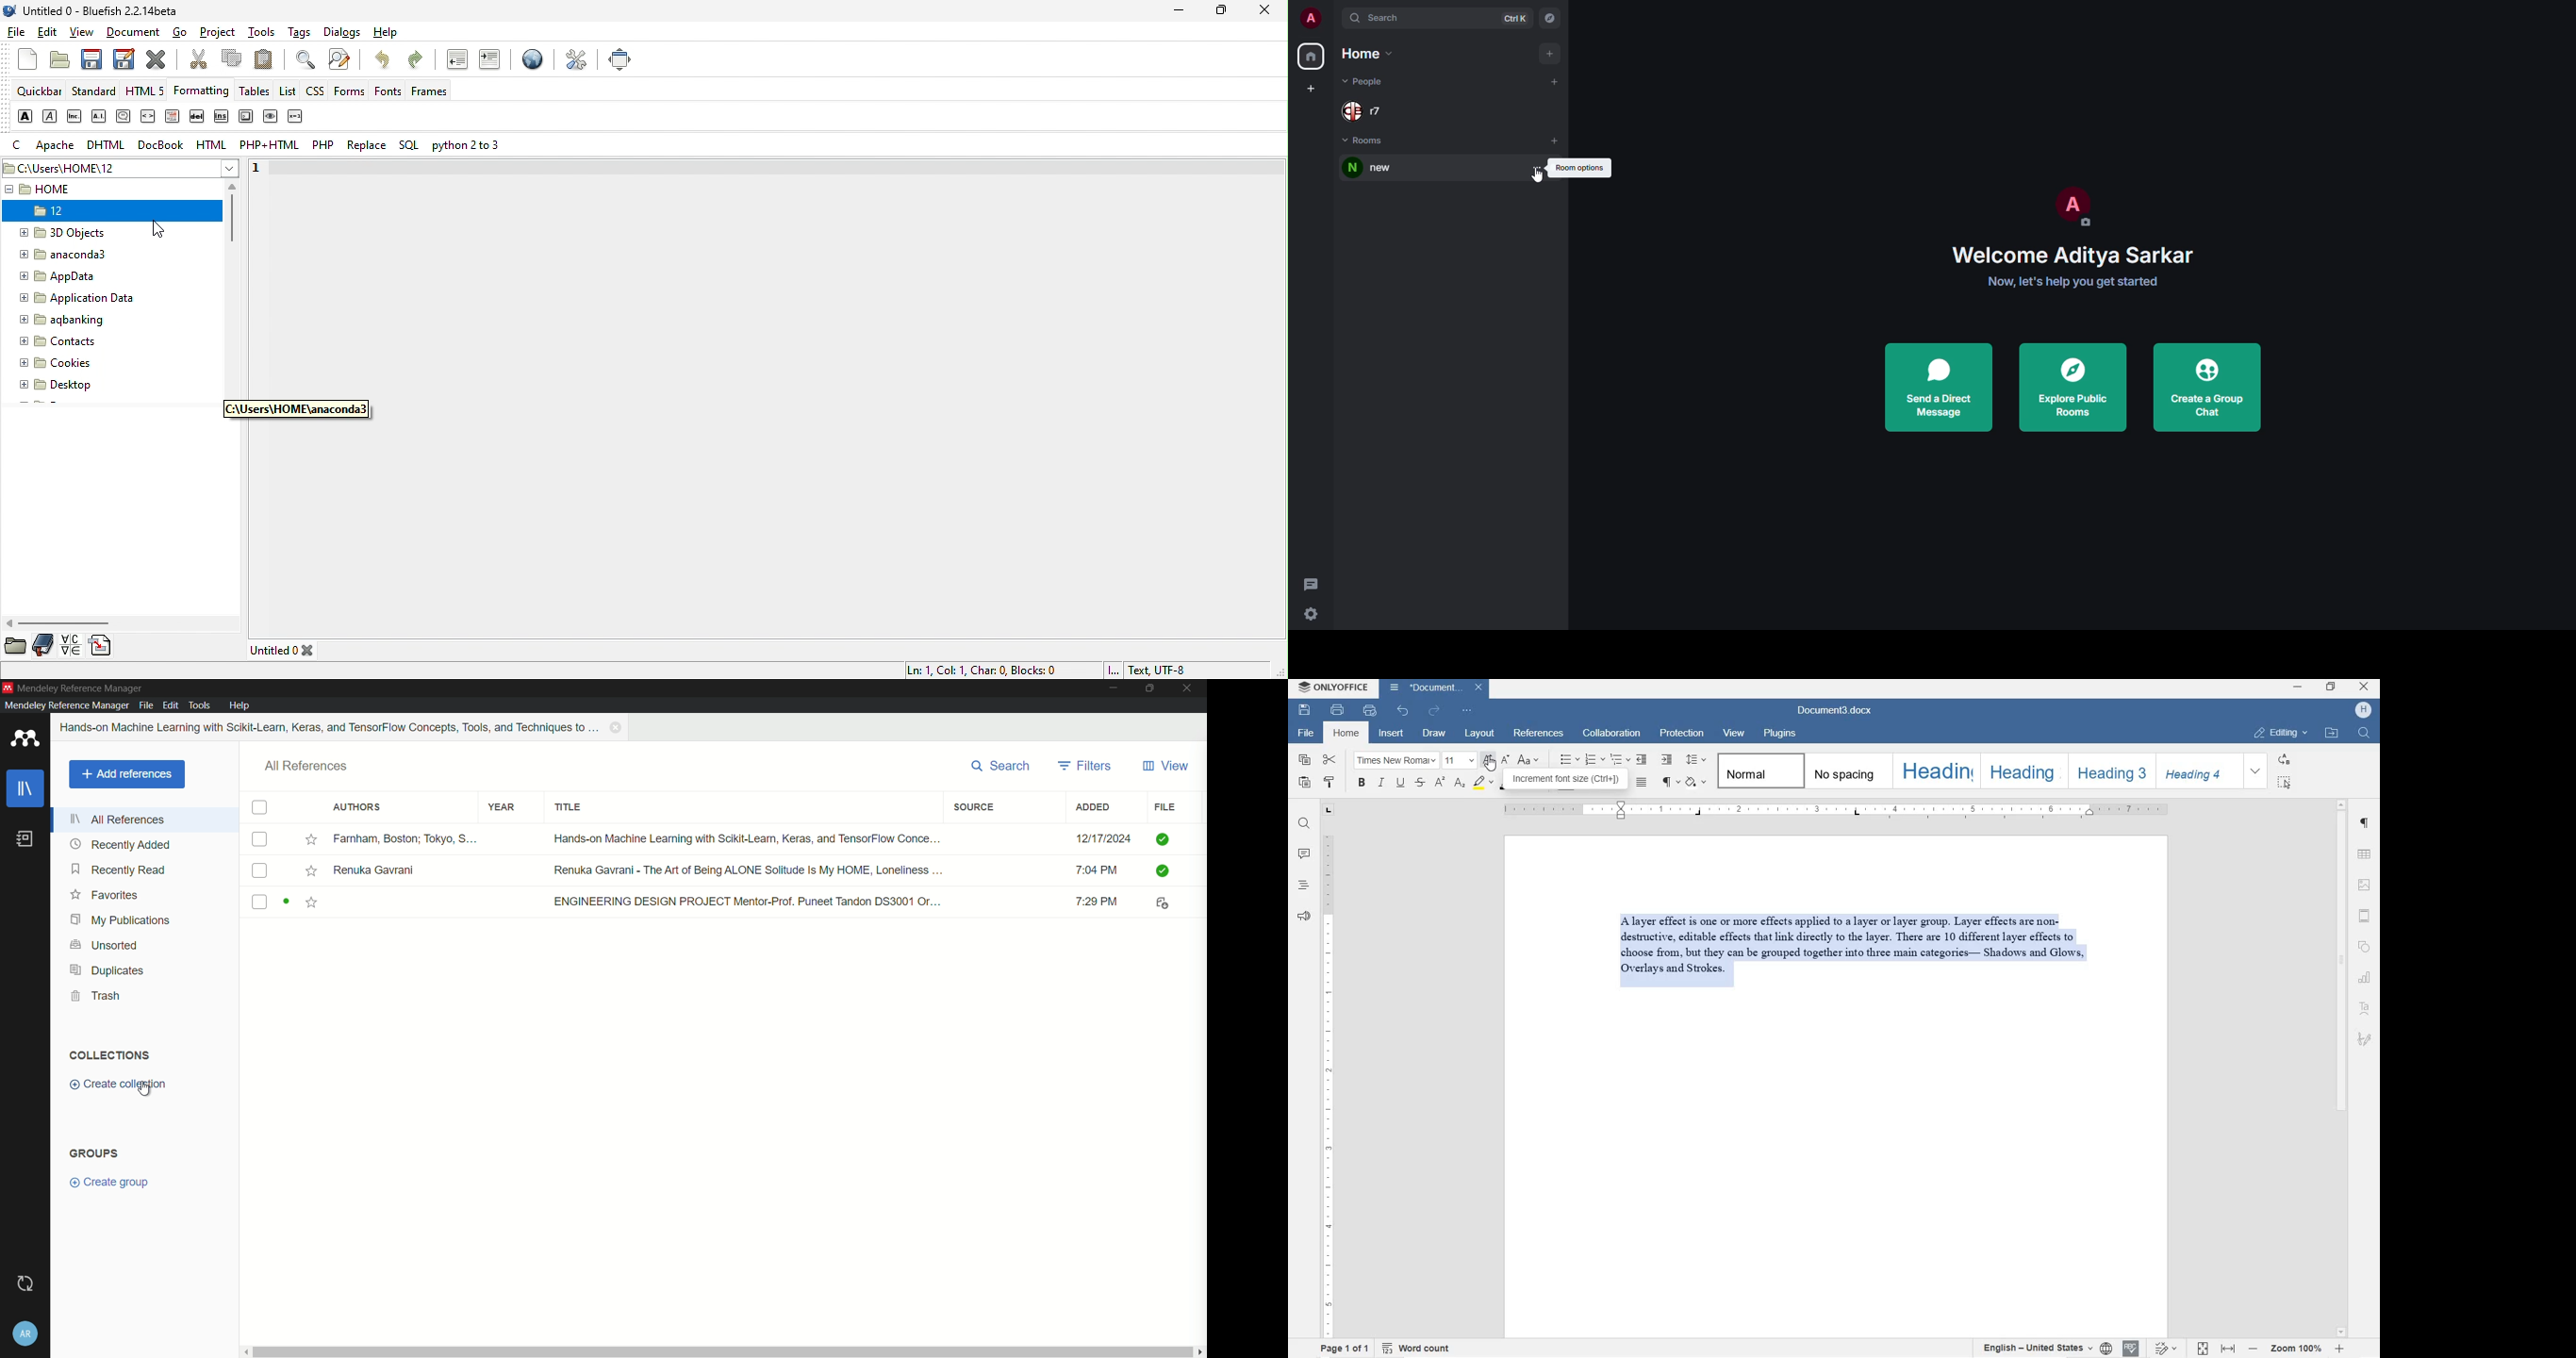 Image resolution: width=2576 pixels, height=1372 pixels. Describe the element at coordinates (1093, 807) in the screenshot. I see `added` at that location.